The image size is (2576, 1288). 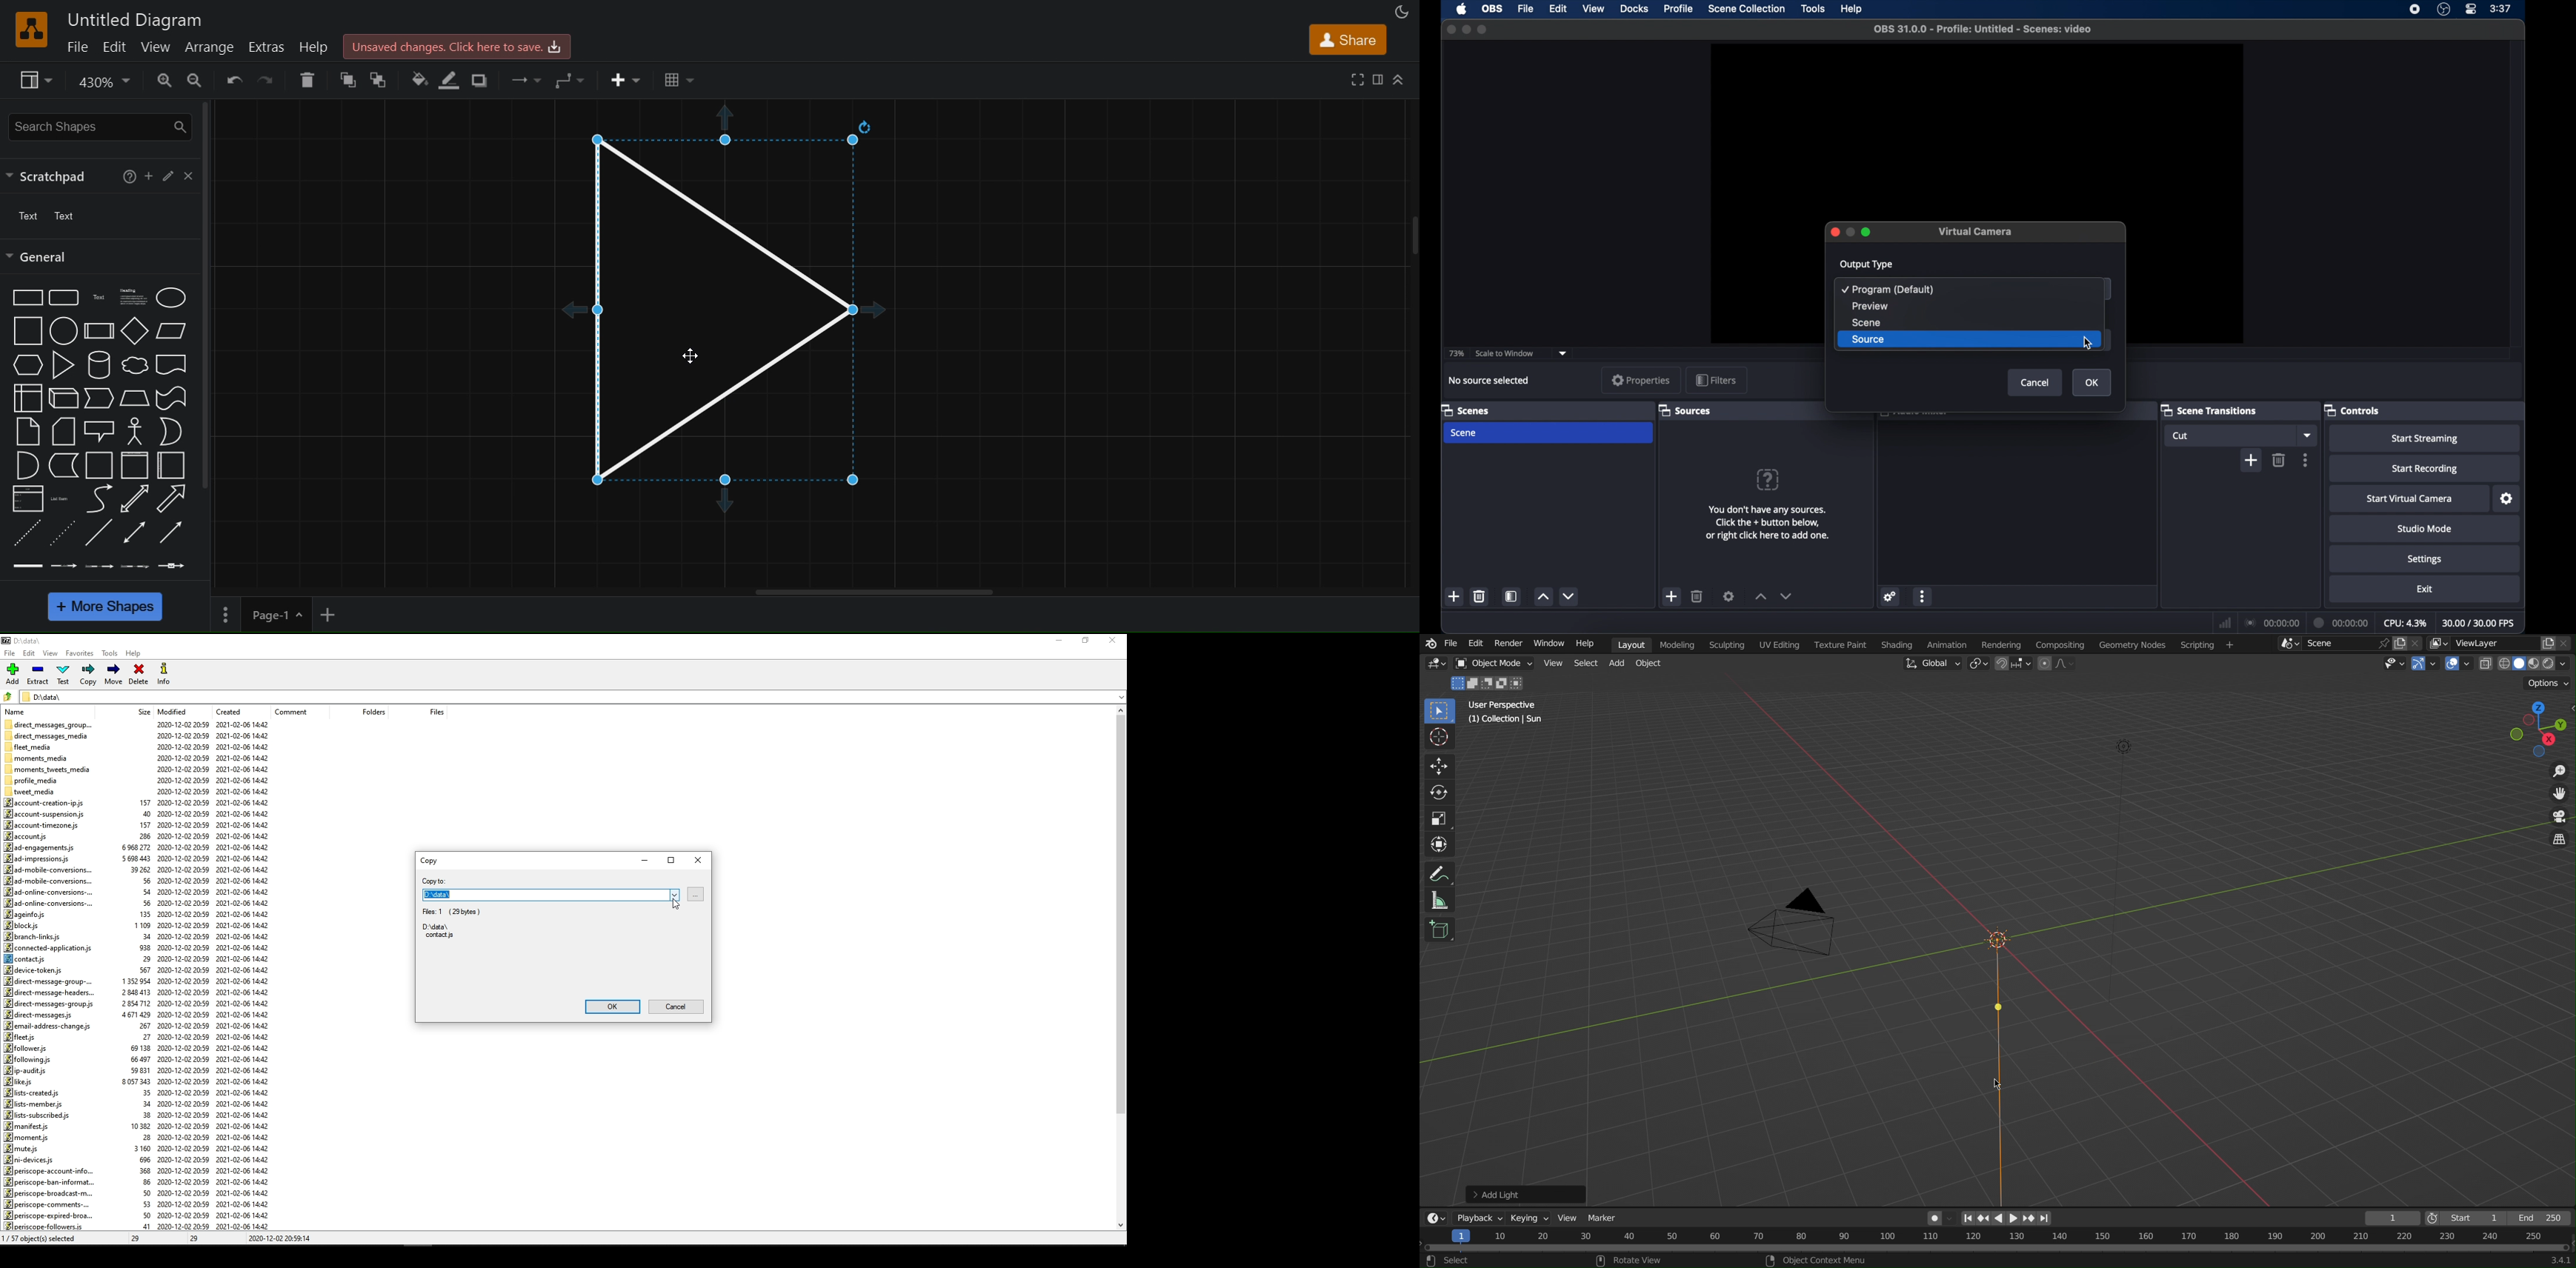 What do you see at coordinates (2425, 439) in the screenshot?
I see `start streaming` at bounding box center [2425, 439].